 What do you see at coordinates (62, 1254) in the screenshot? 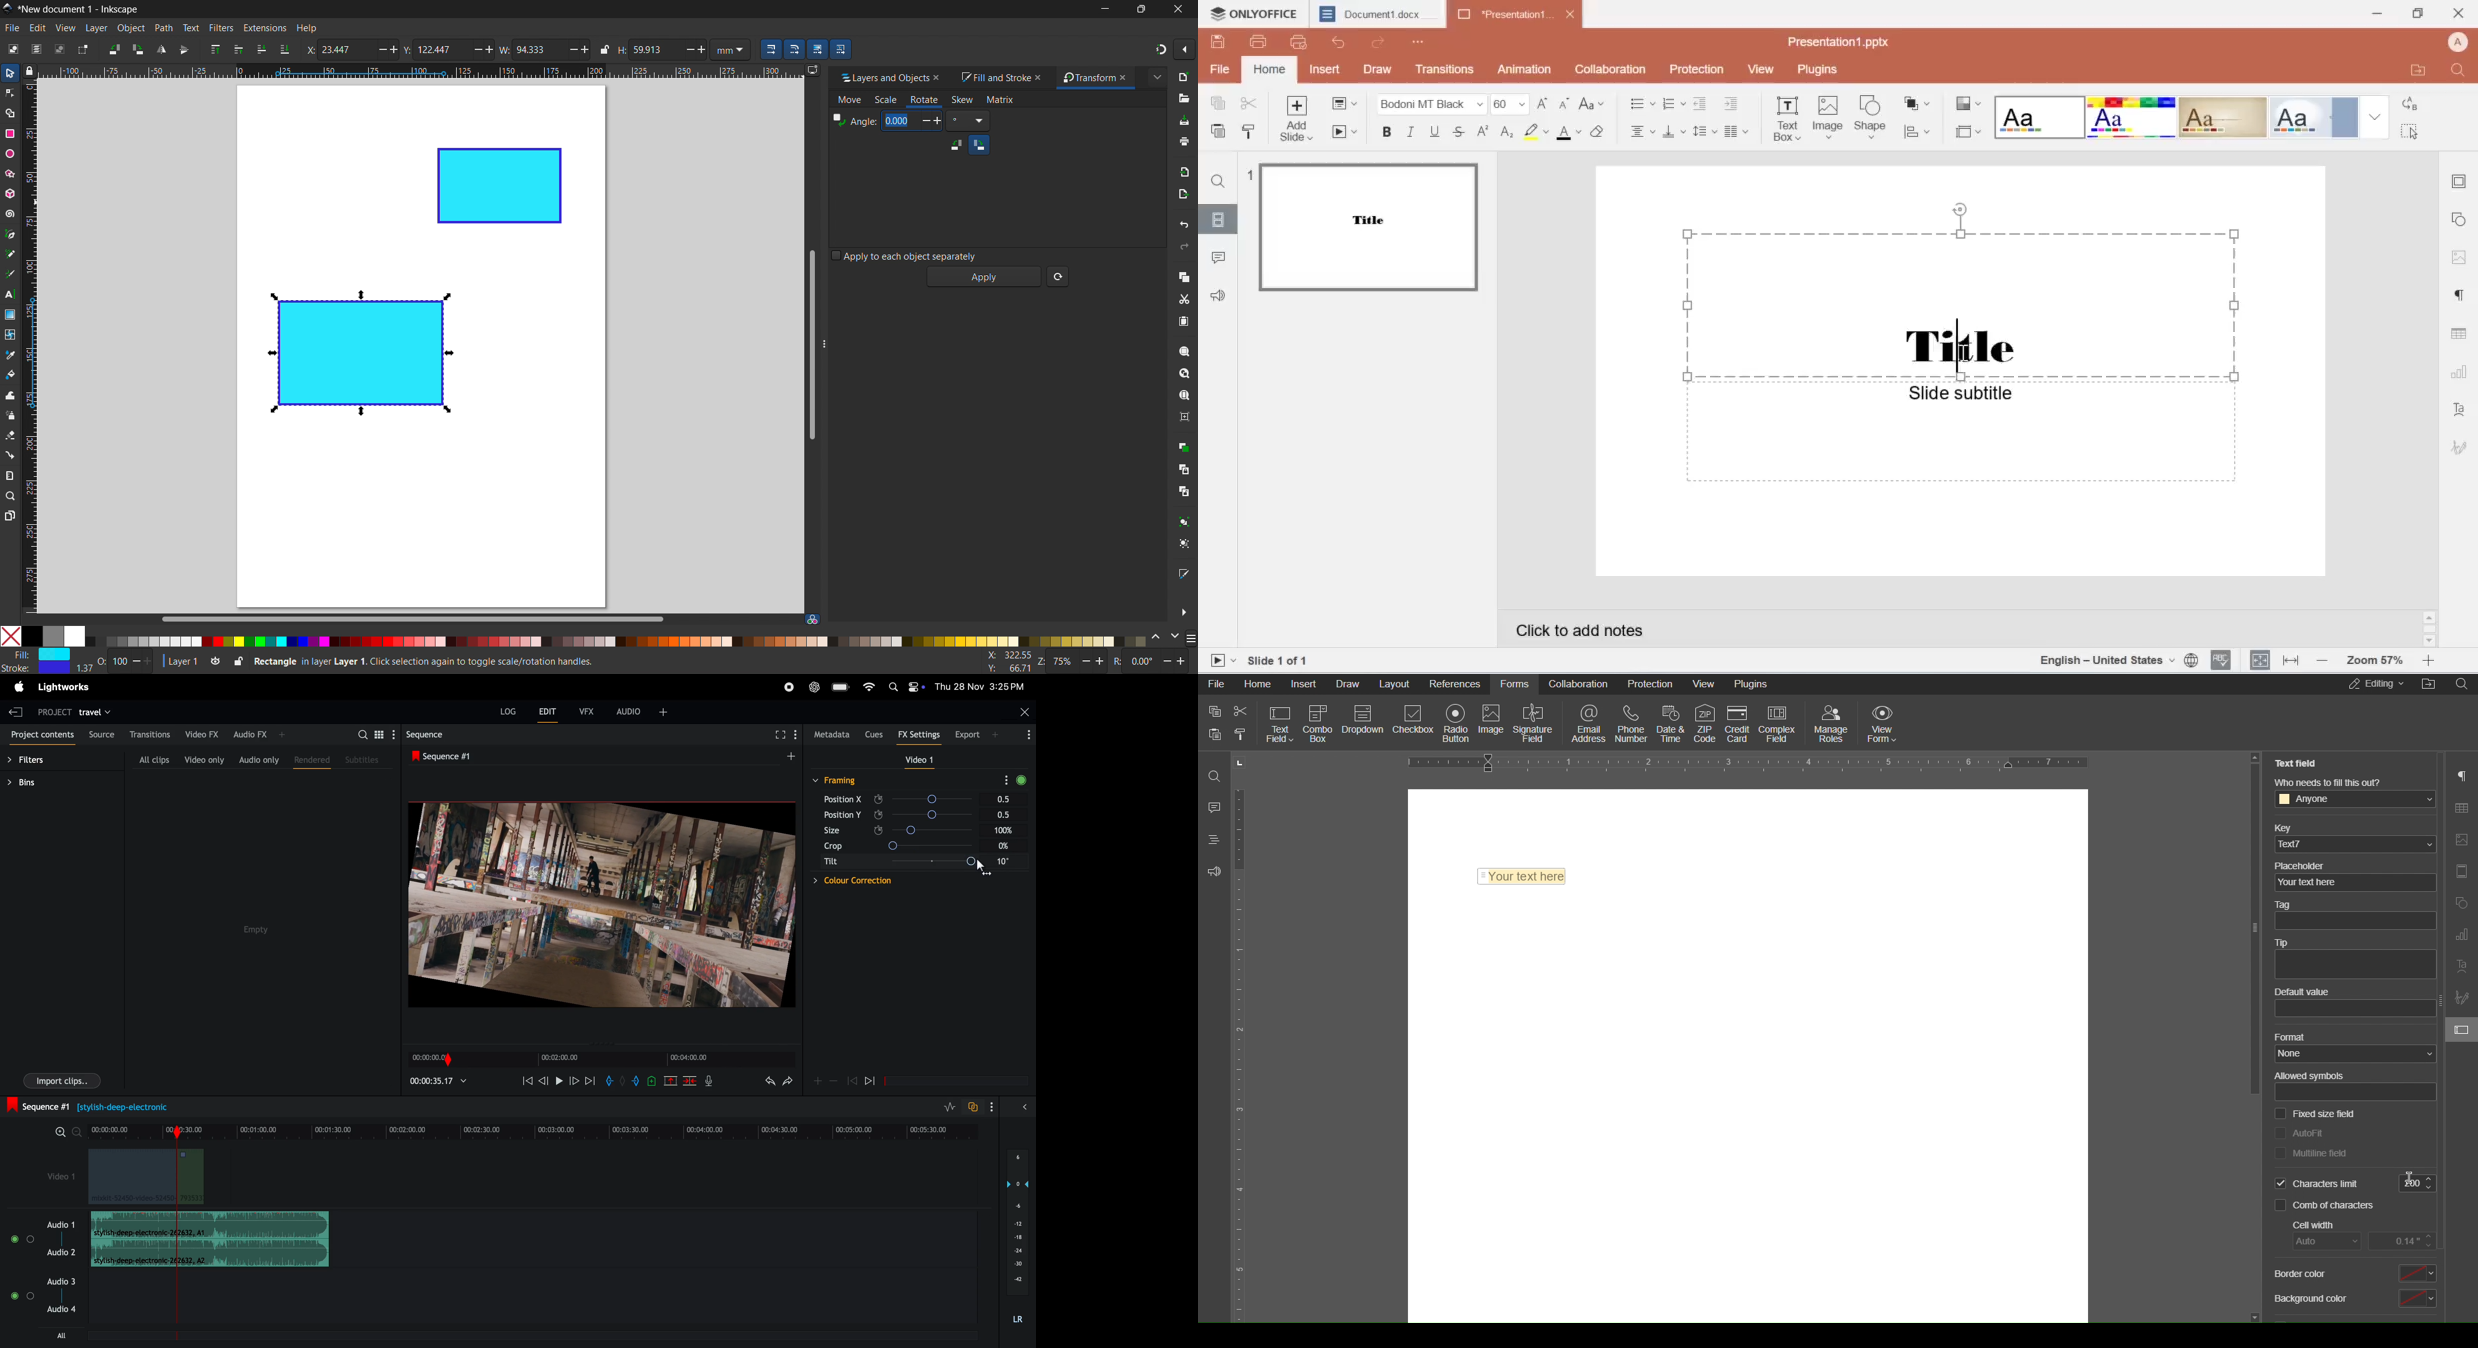
I see `Audio 2` at bounding box center [62, 1254].